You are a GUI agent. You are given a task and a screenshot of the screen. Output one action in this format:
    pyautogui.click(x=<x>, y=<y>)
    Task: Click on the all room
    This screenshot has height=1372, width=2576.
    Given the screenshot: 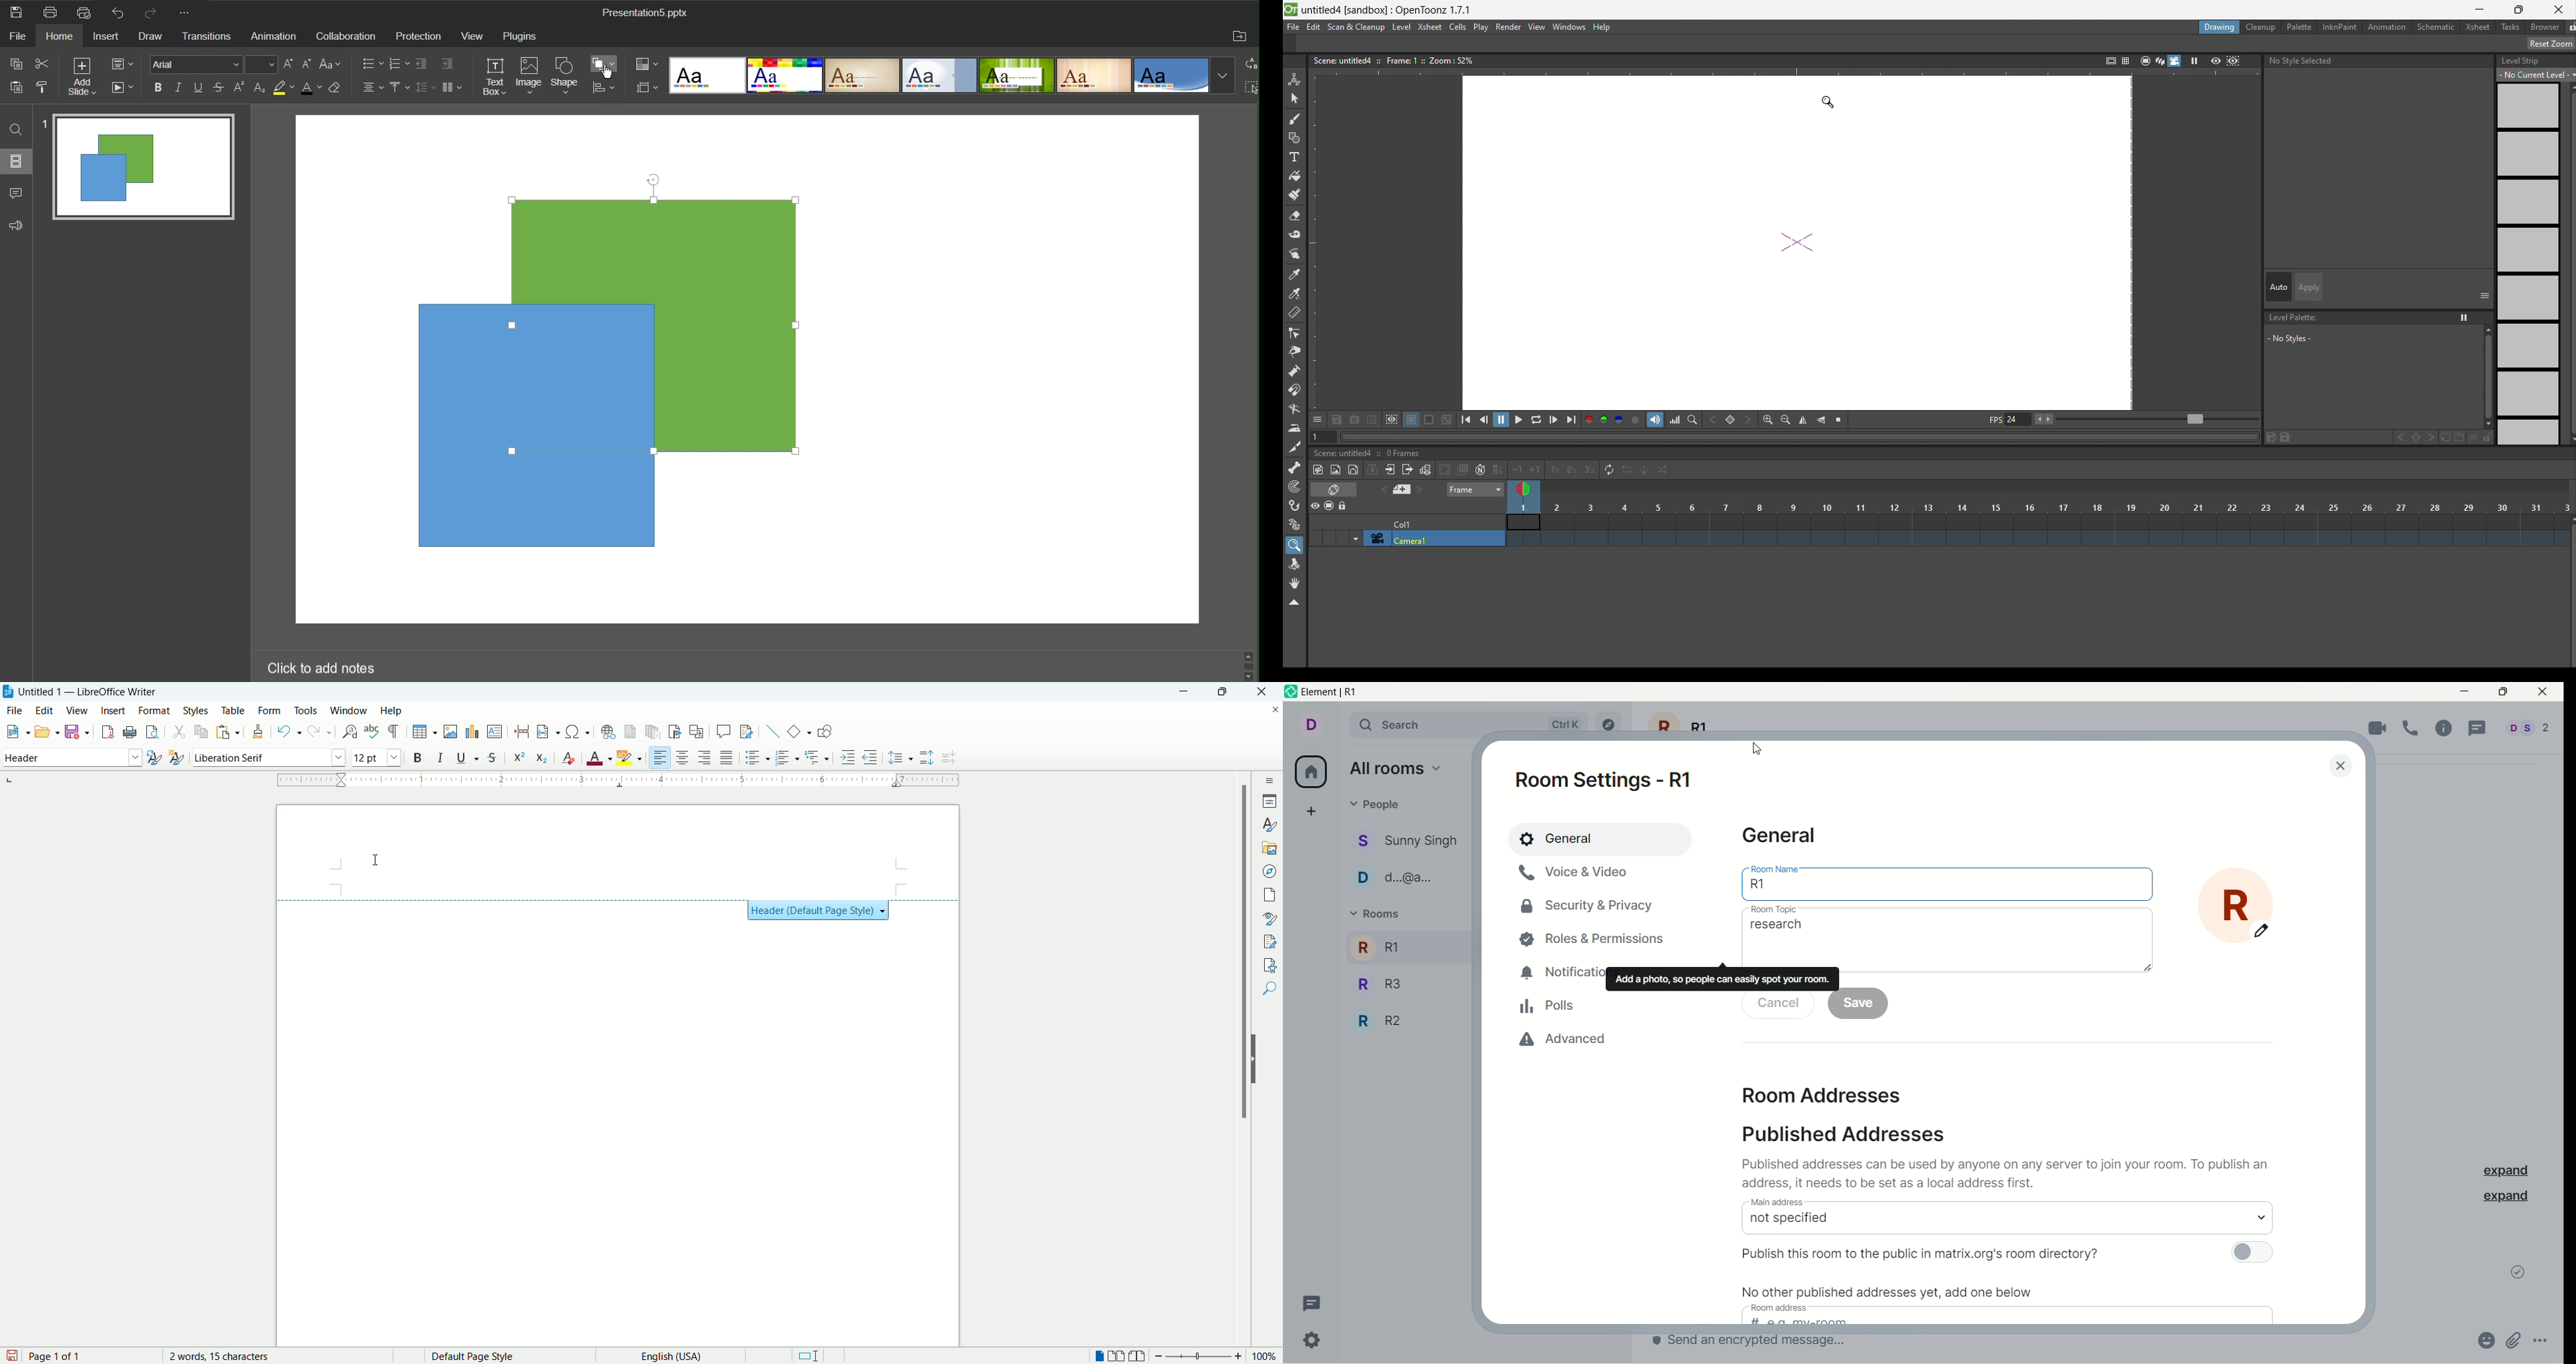 What is the action you would take?
    pyautogui.click(x=1310, y=773)
    